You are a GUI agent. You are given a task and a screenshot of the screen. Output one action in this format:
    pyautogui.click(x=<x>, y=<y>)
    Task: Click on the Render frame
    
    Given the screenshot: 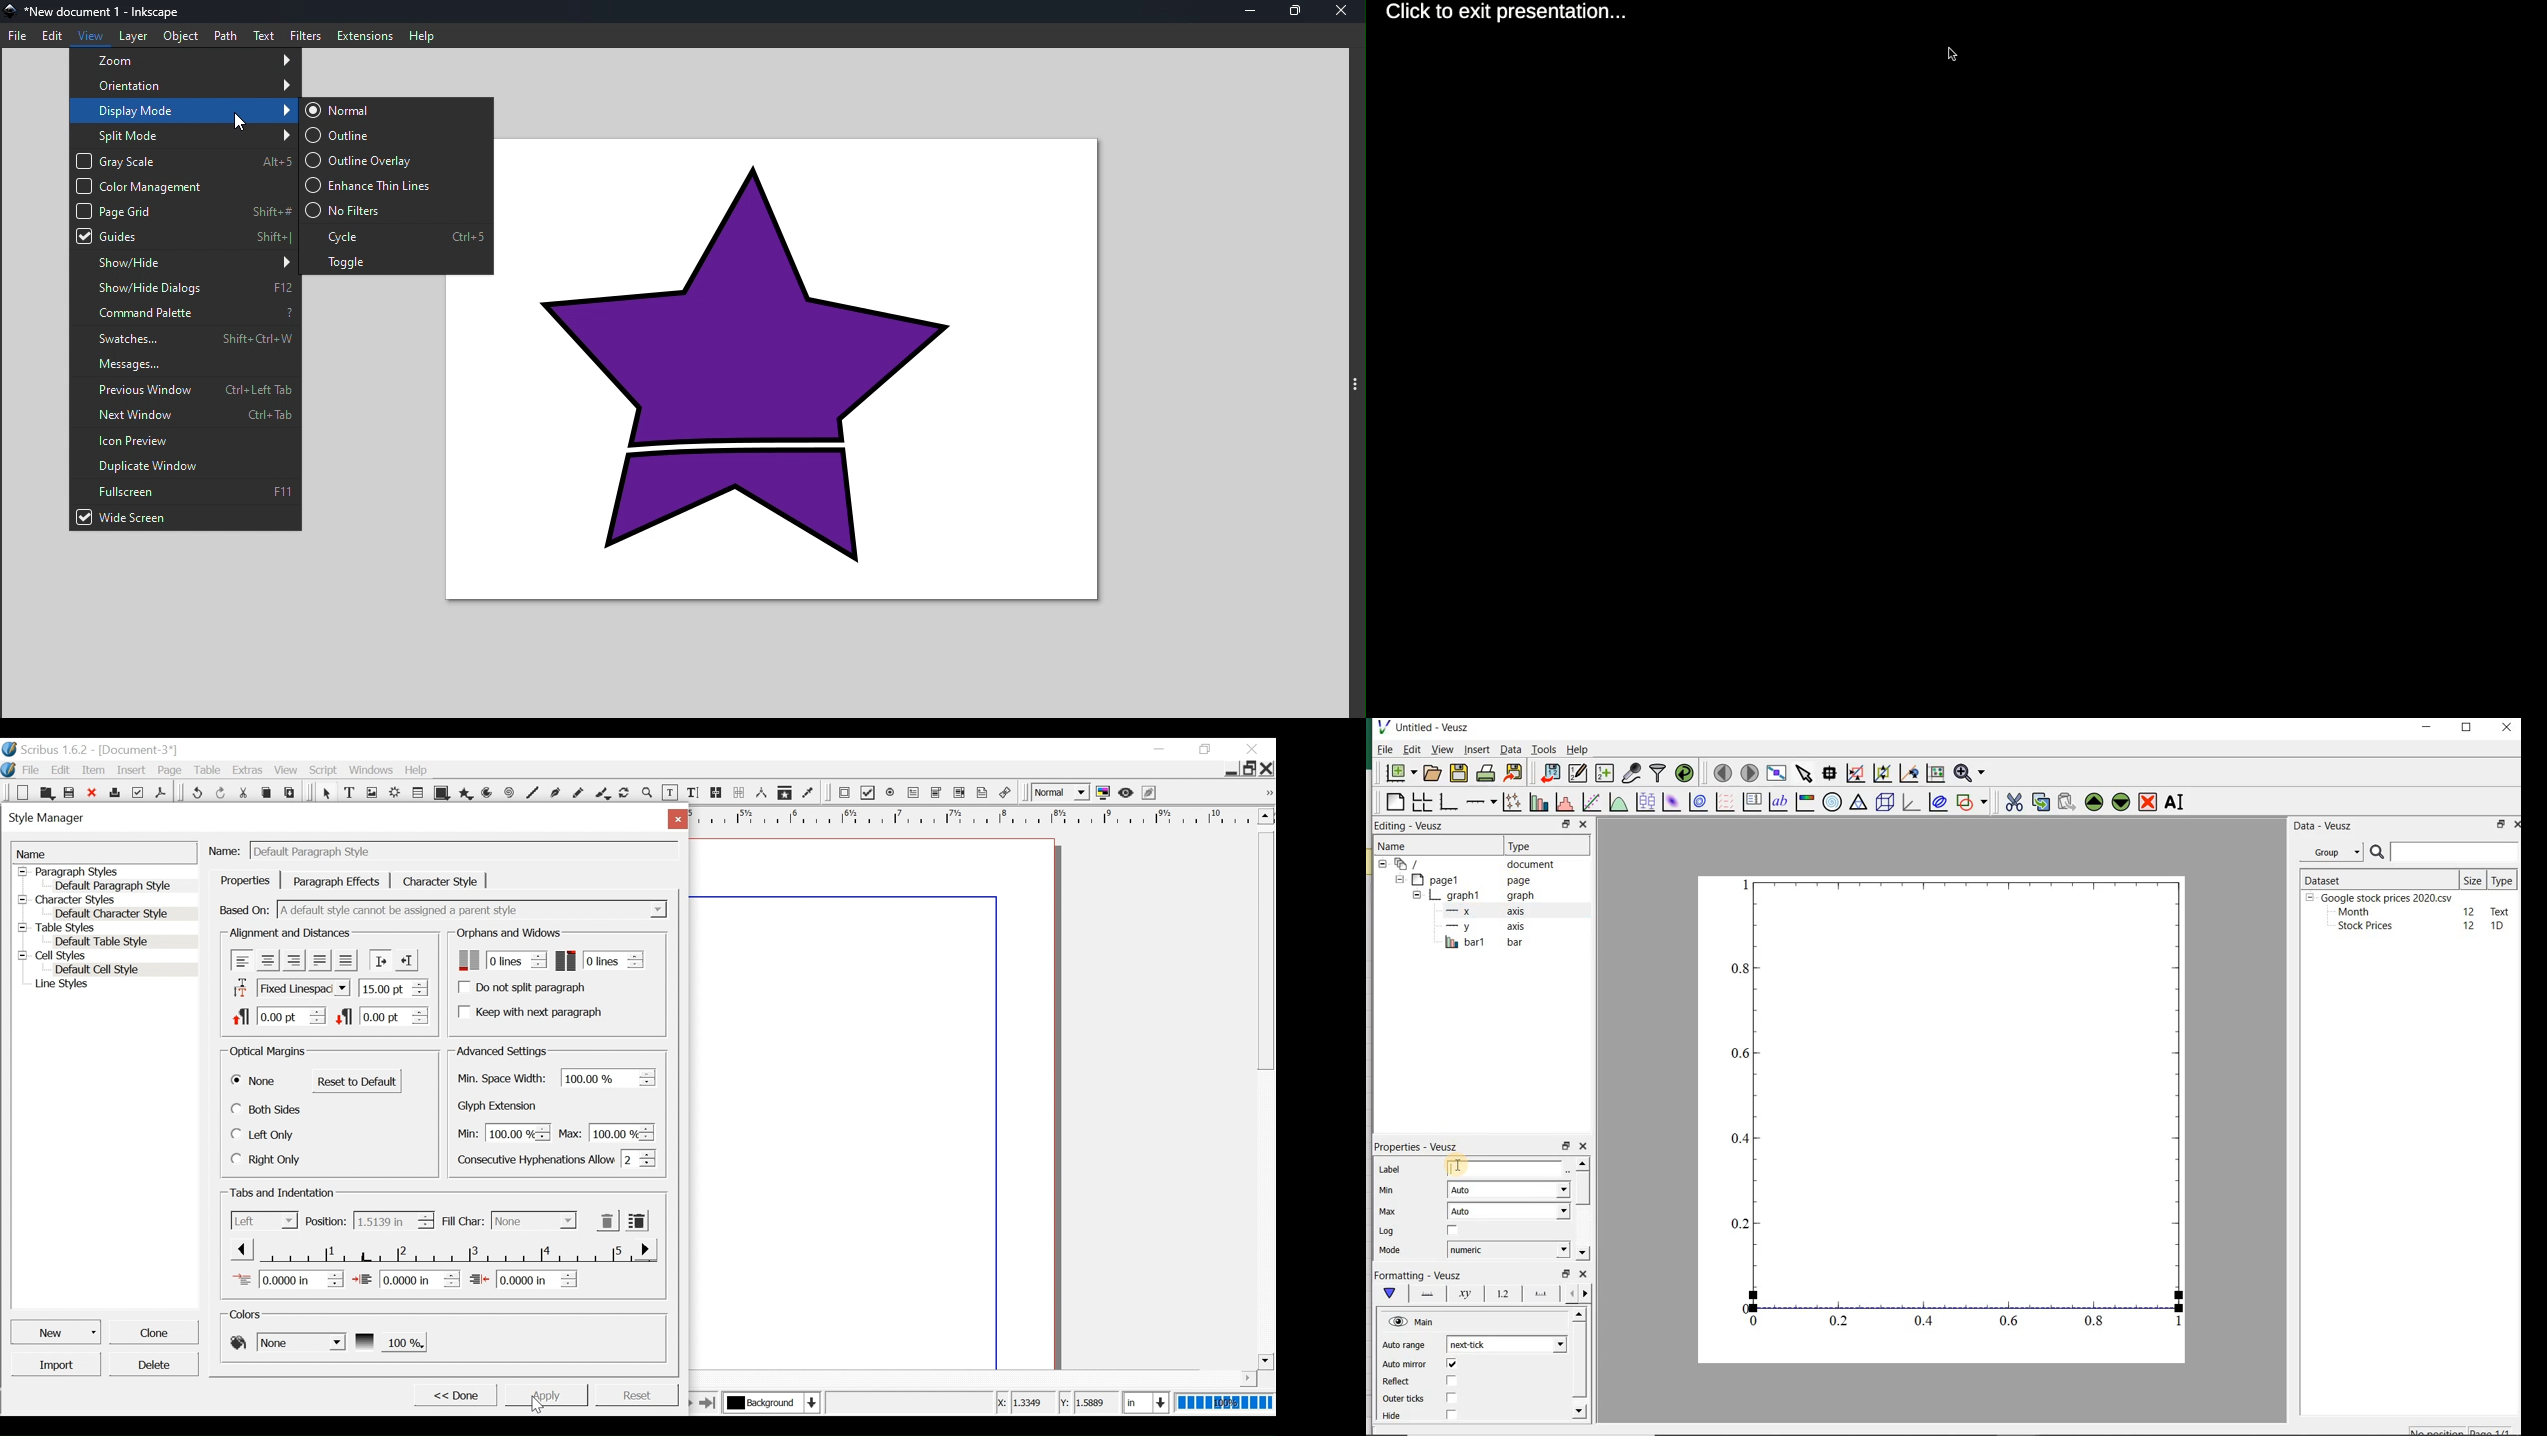 What is the action you would take?
    pyautogui.click(x=396, y=793)
    